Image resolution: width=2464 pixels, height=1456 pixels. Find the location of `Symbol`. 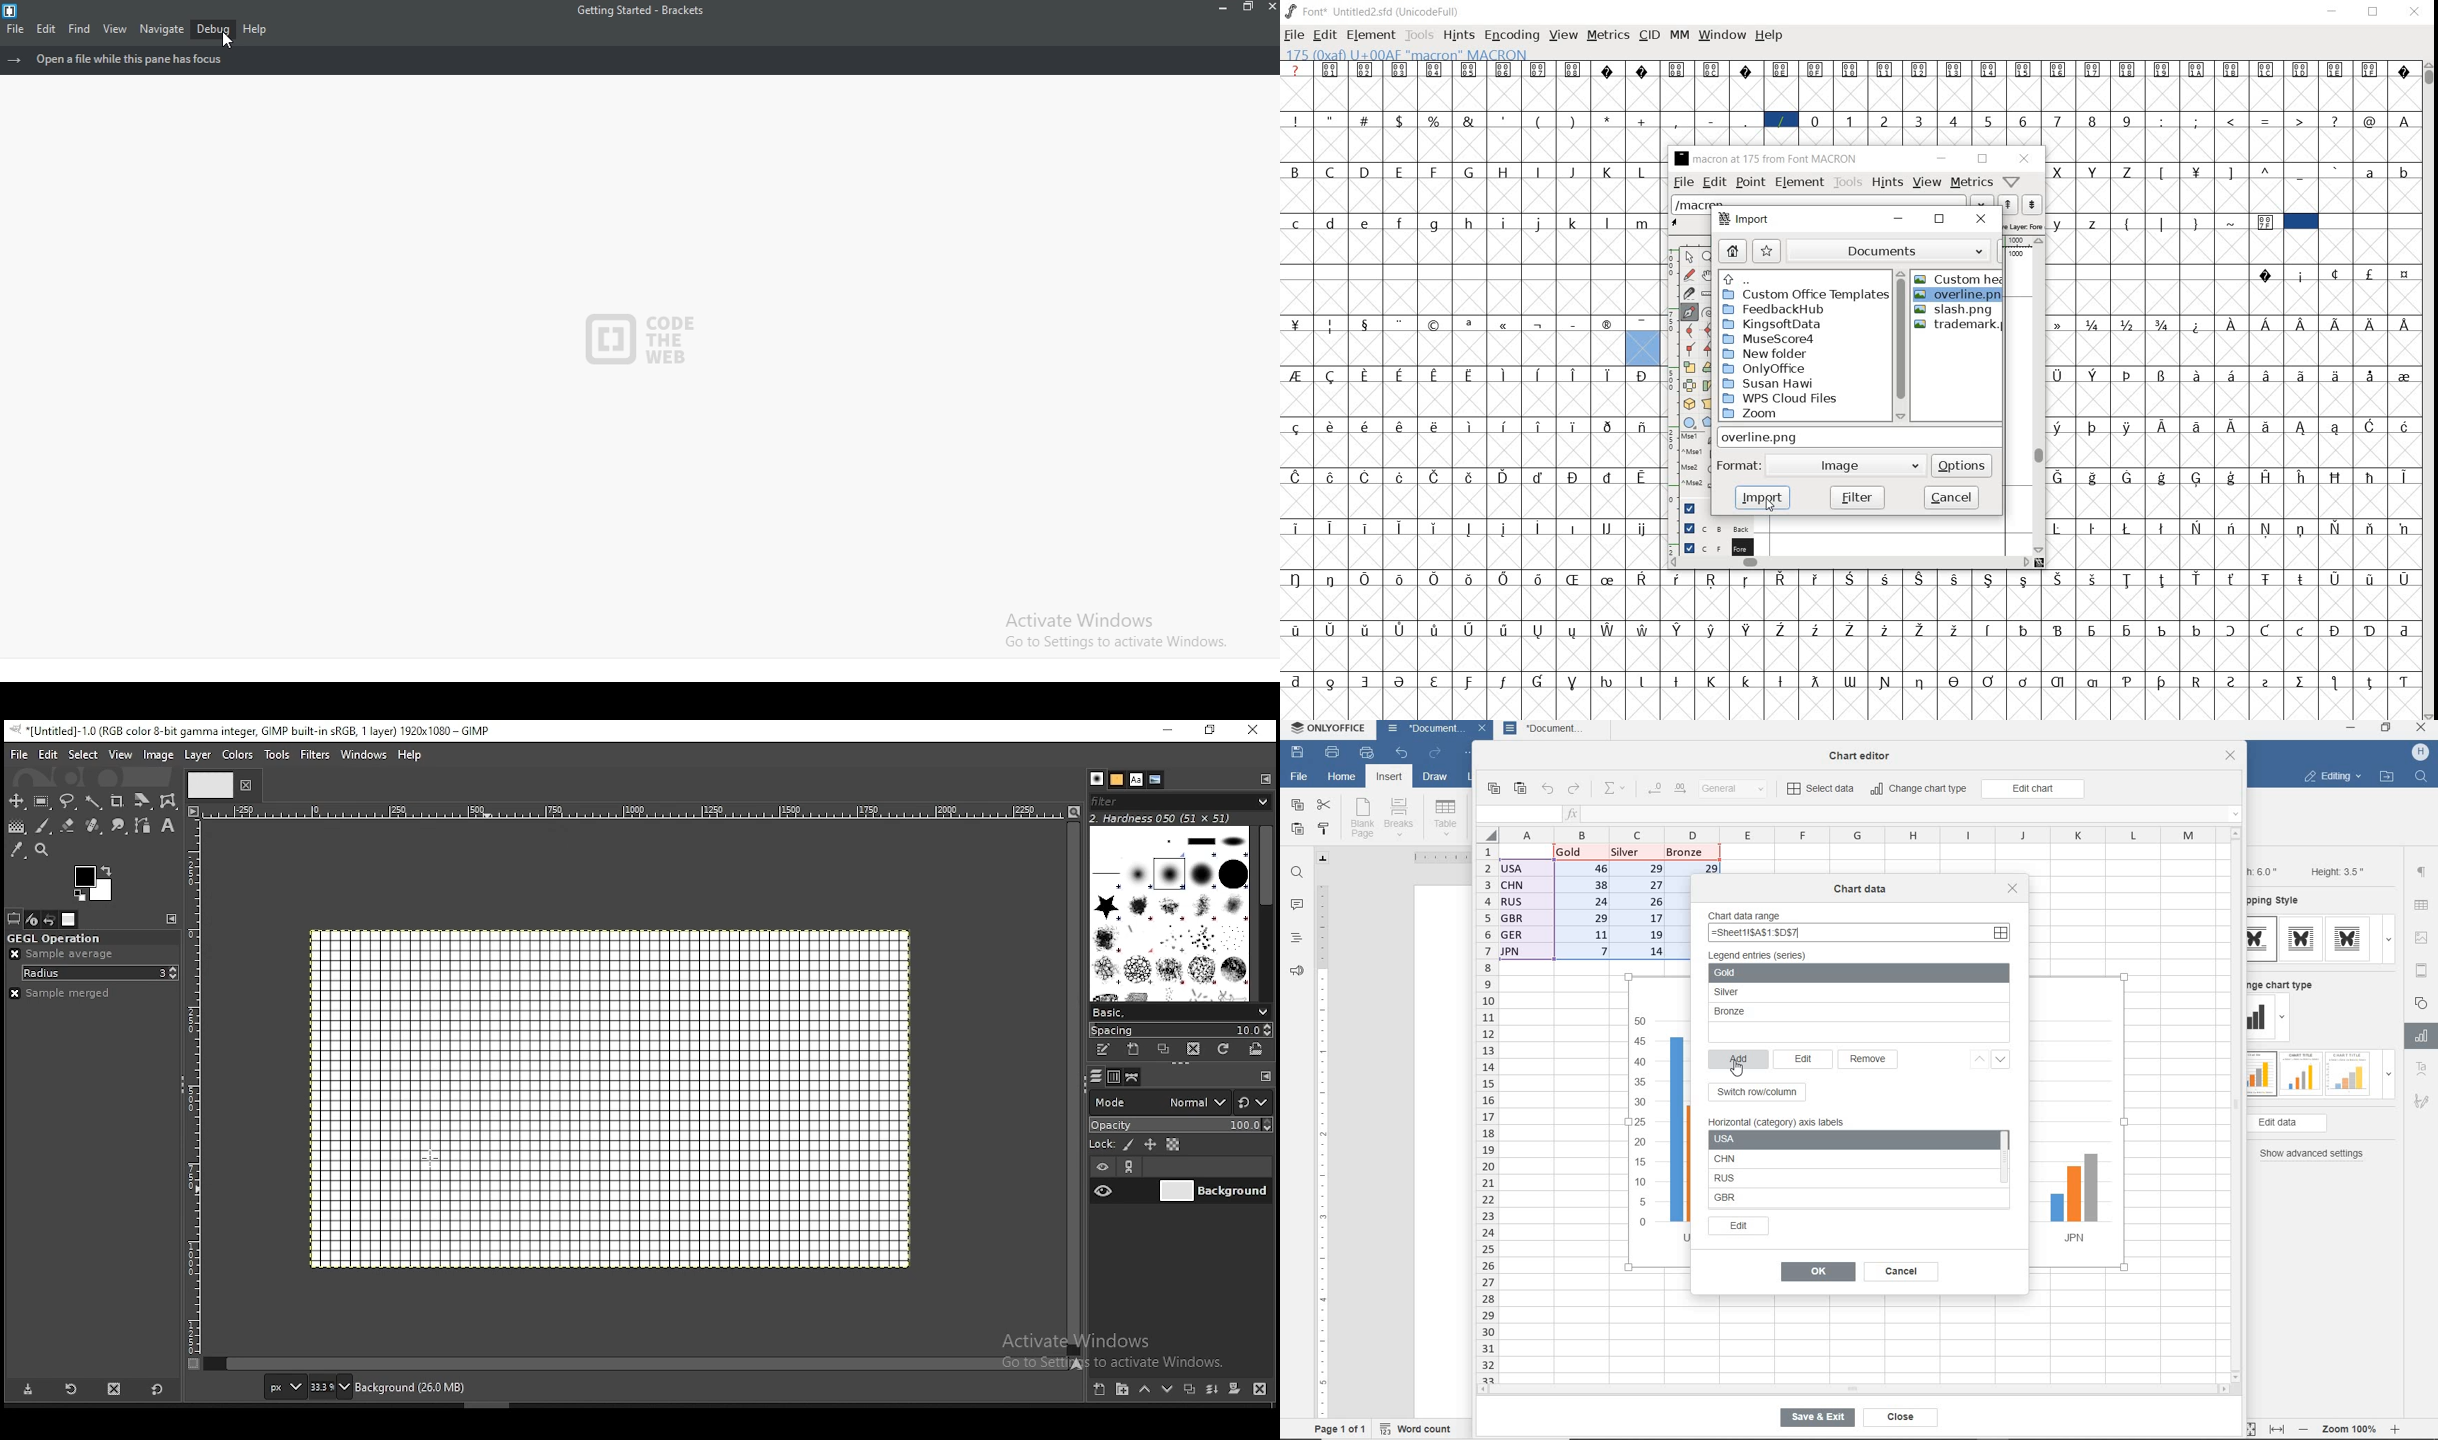

Symbol is located at coordinates (1436, 375).